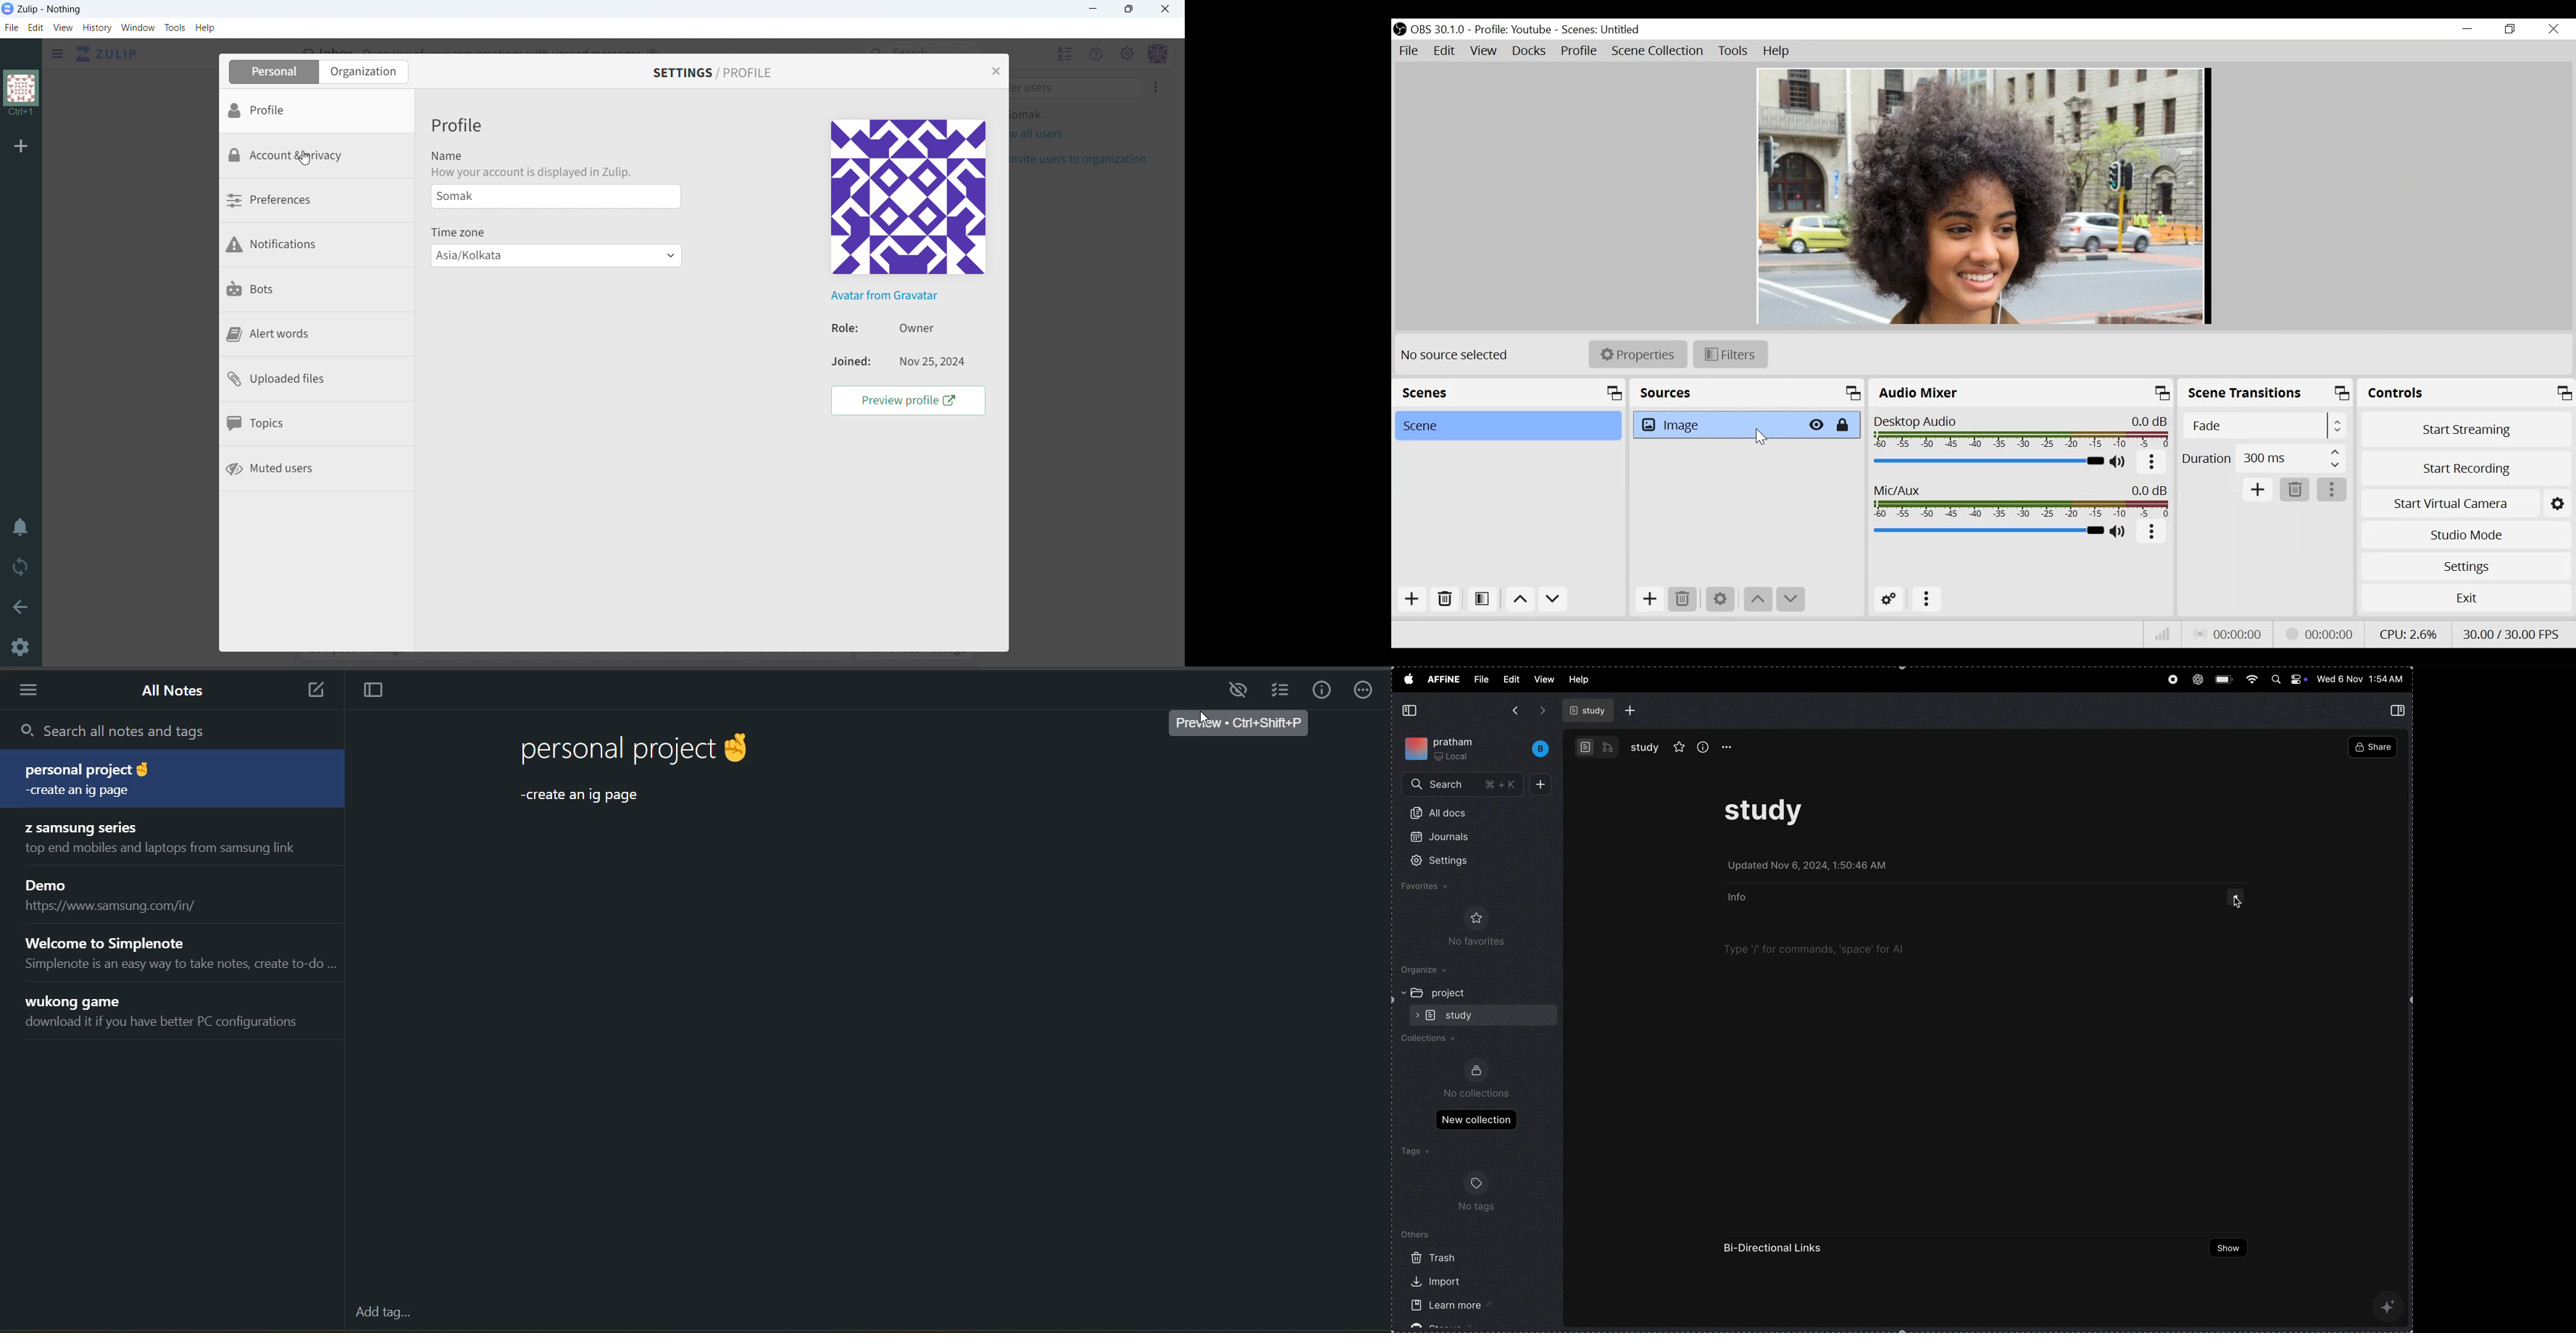  I want to click on Tools, so click(1735, 52).